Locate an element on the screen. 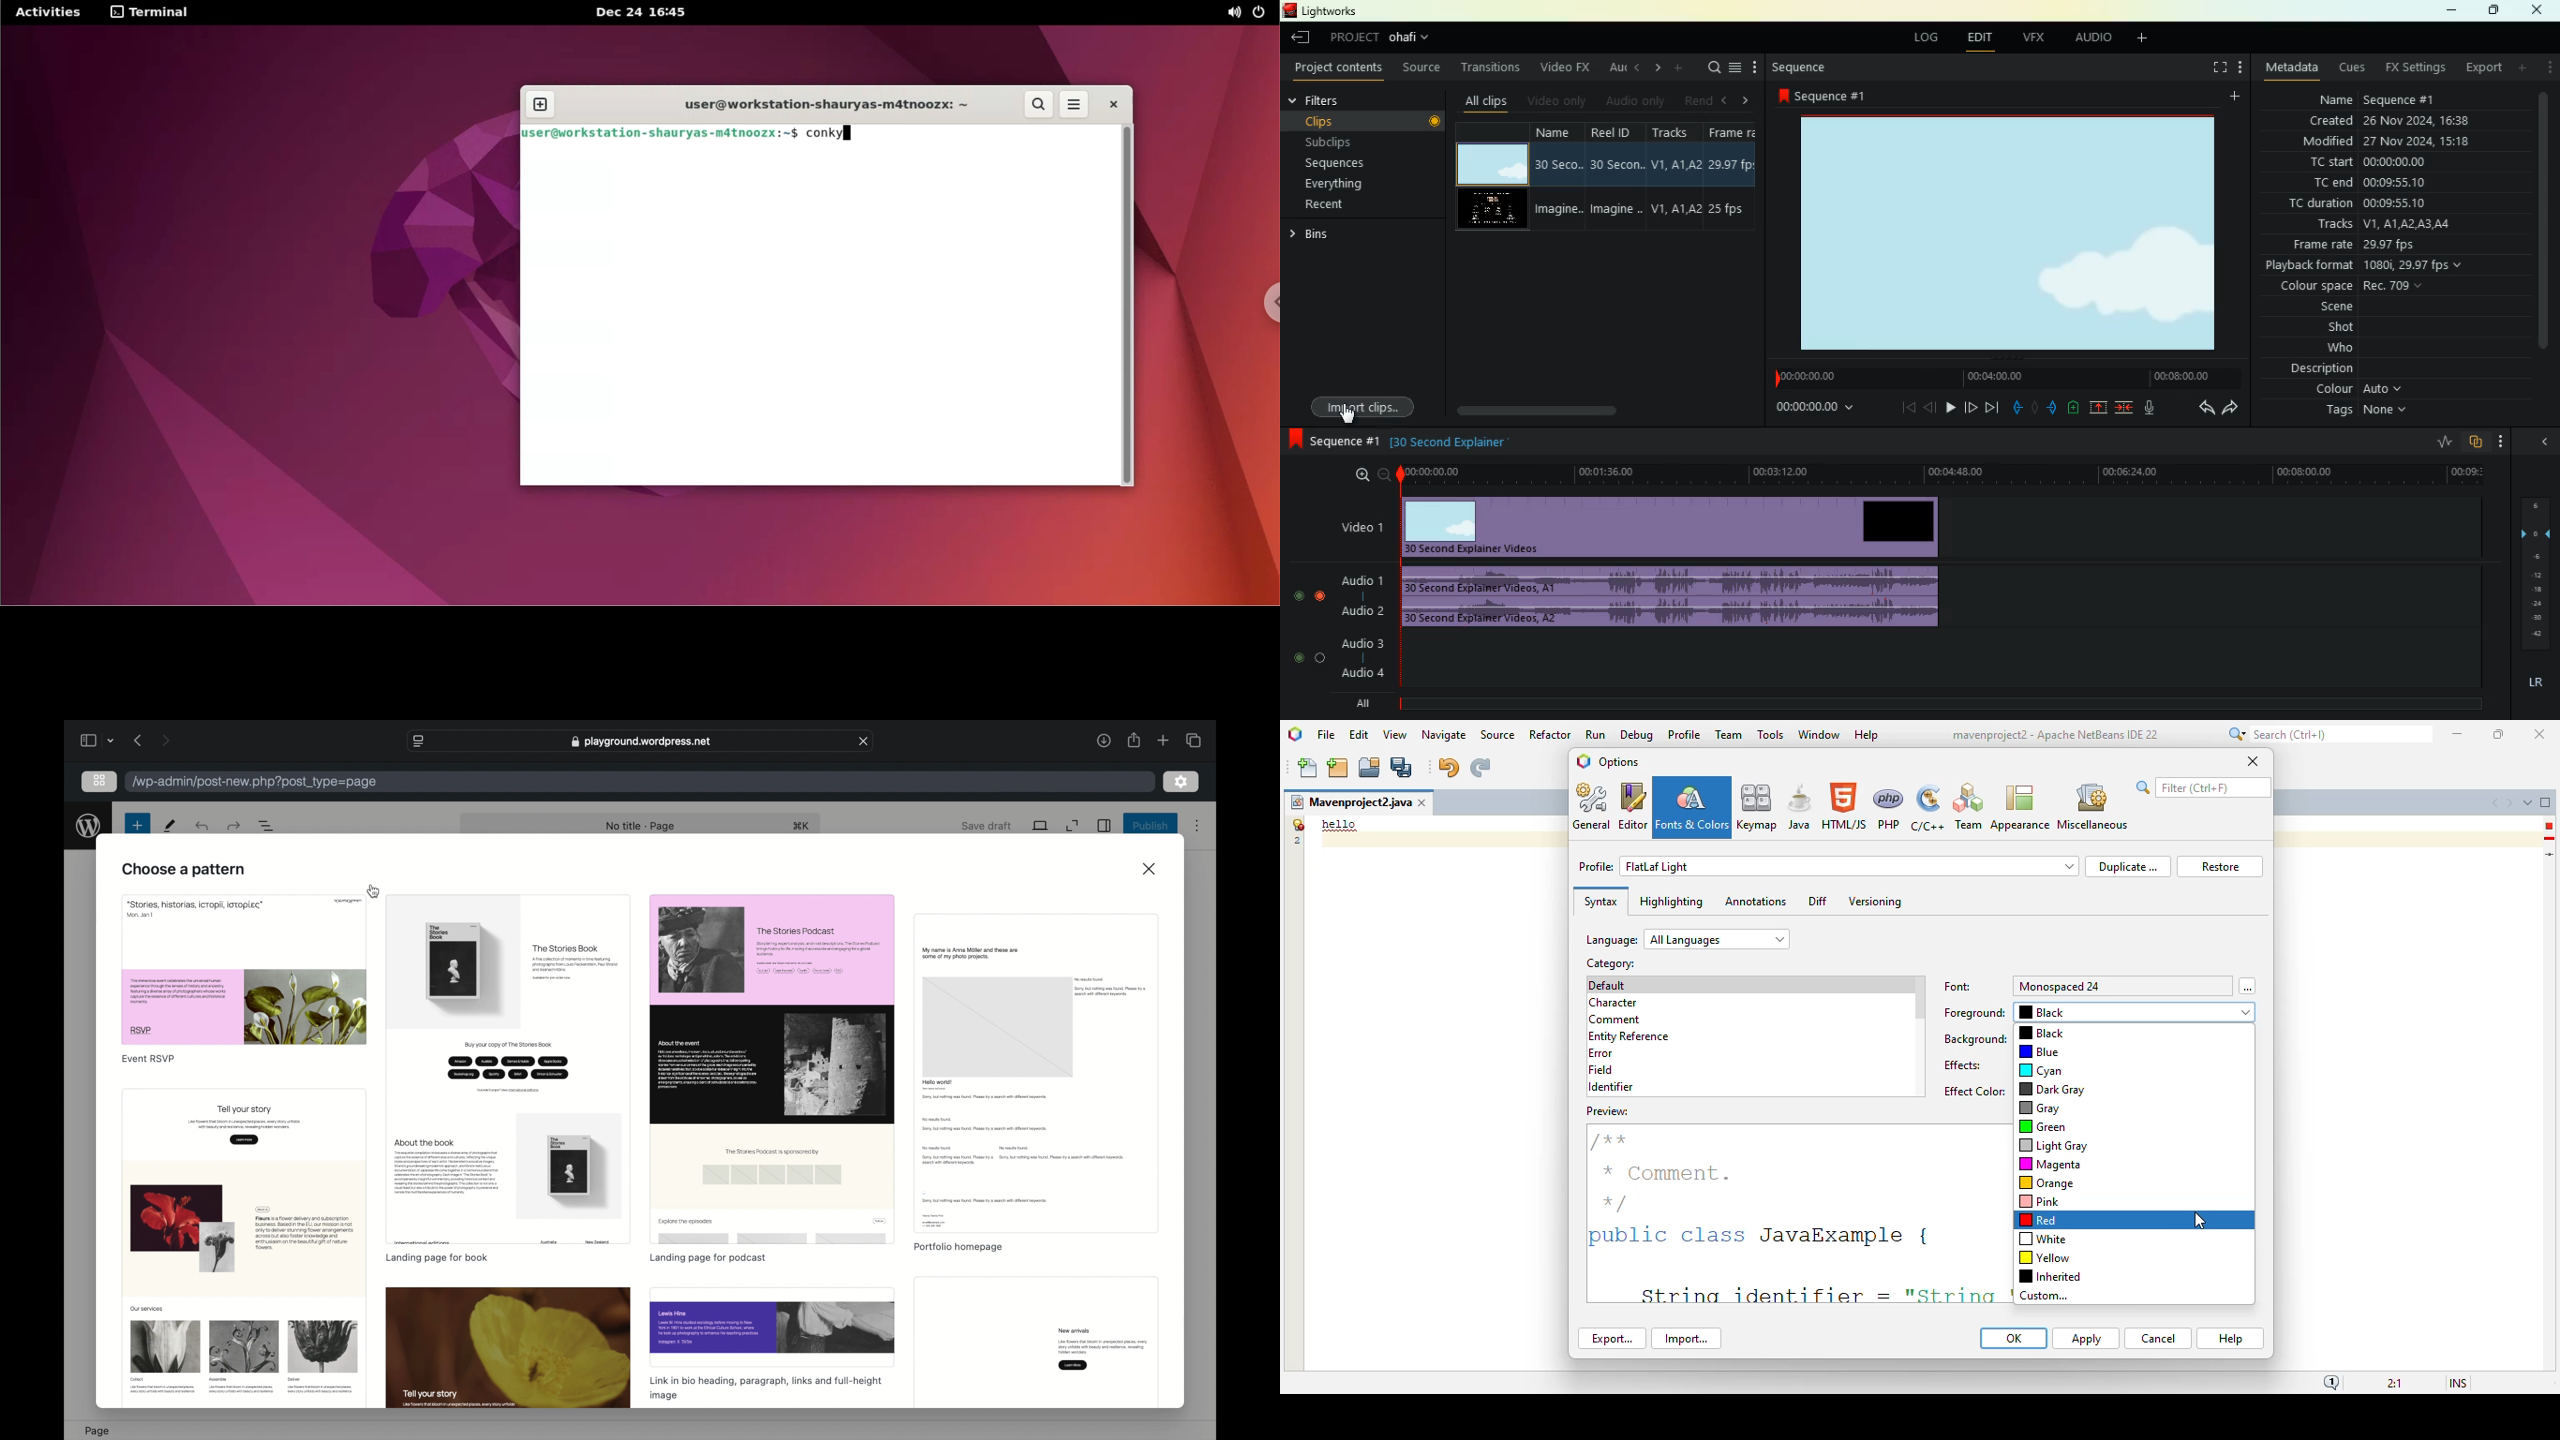  redo is located at coordinates (203, 826).